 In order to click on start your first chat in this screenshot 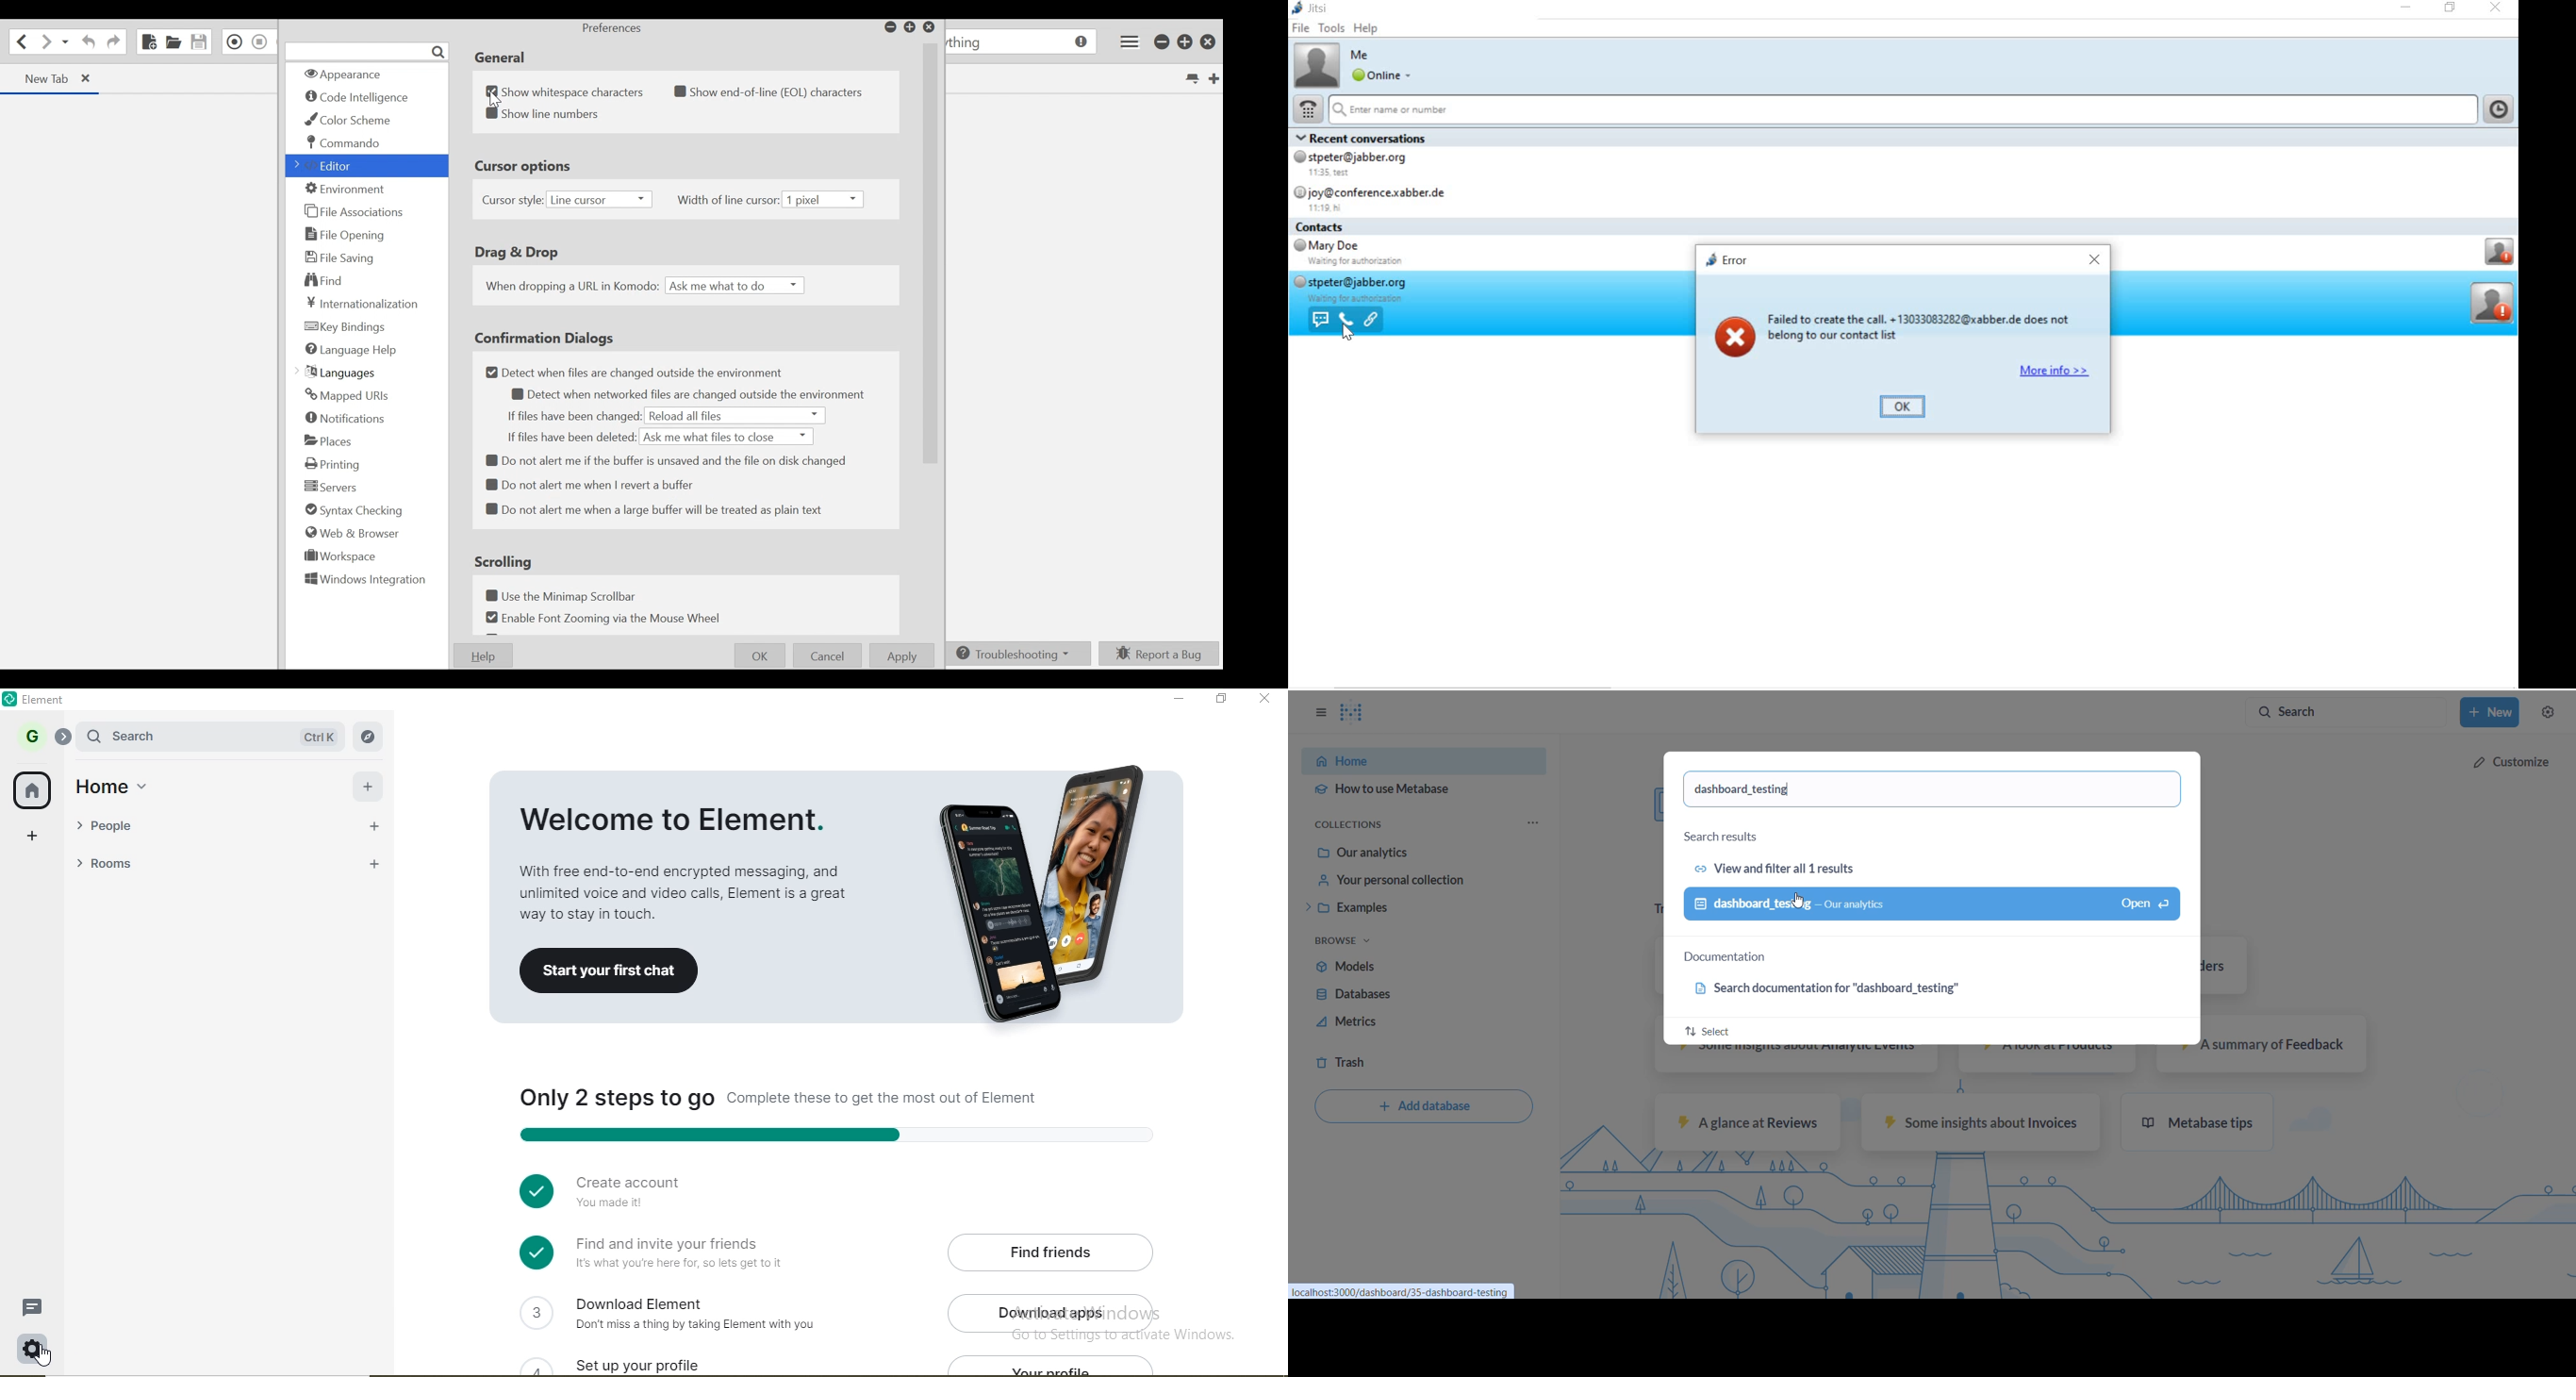, I will do `click(608, 972)`.